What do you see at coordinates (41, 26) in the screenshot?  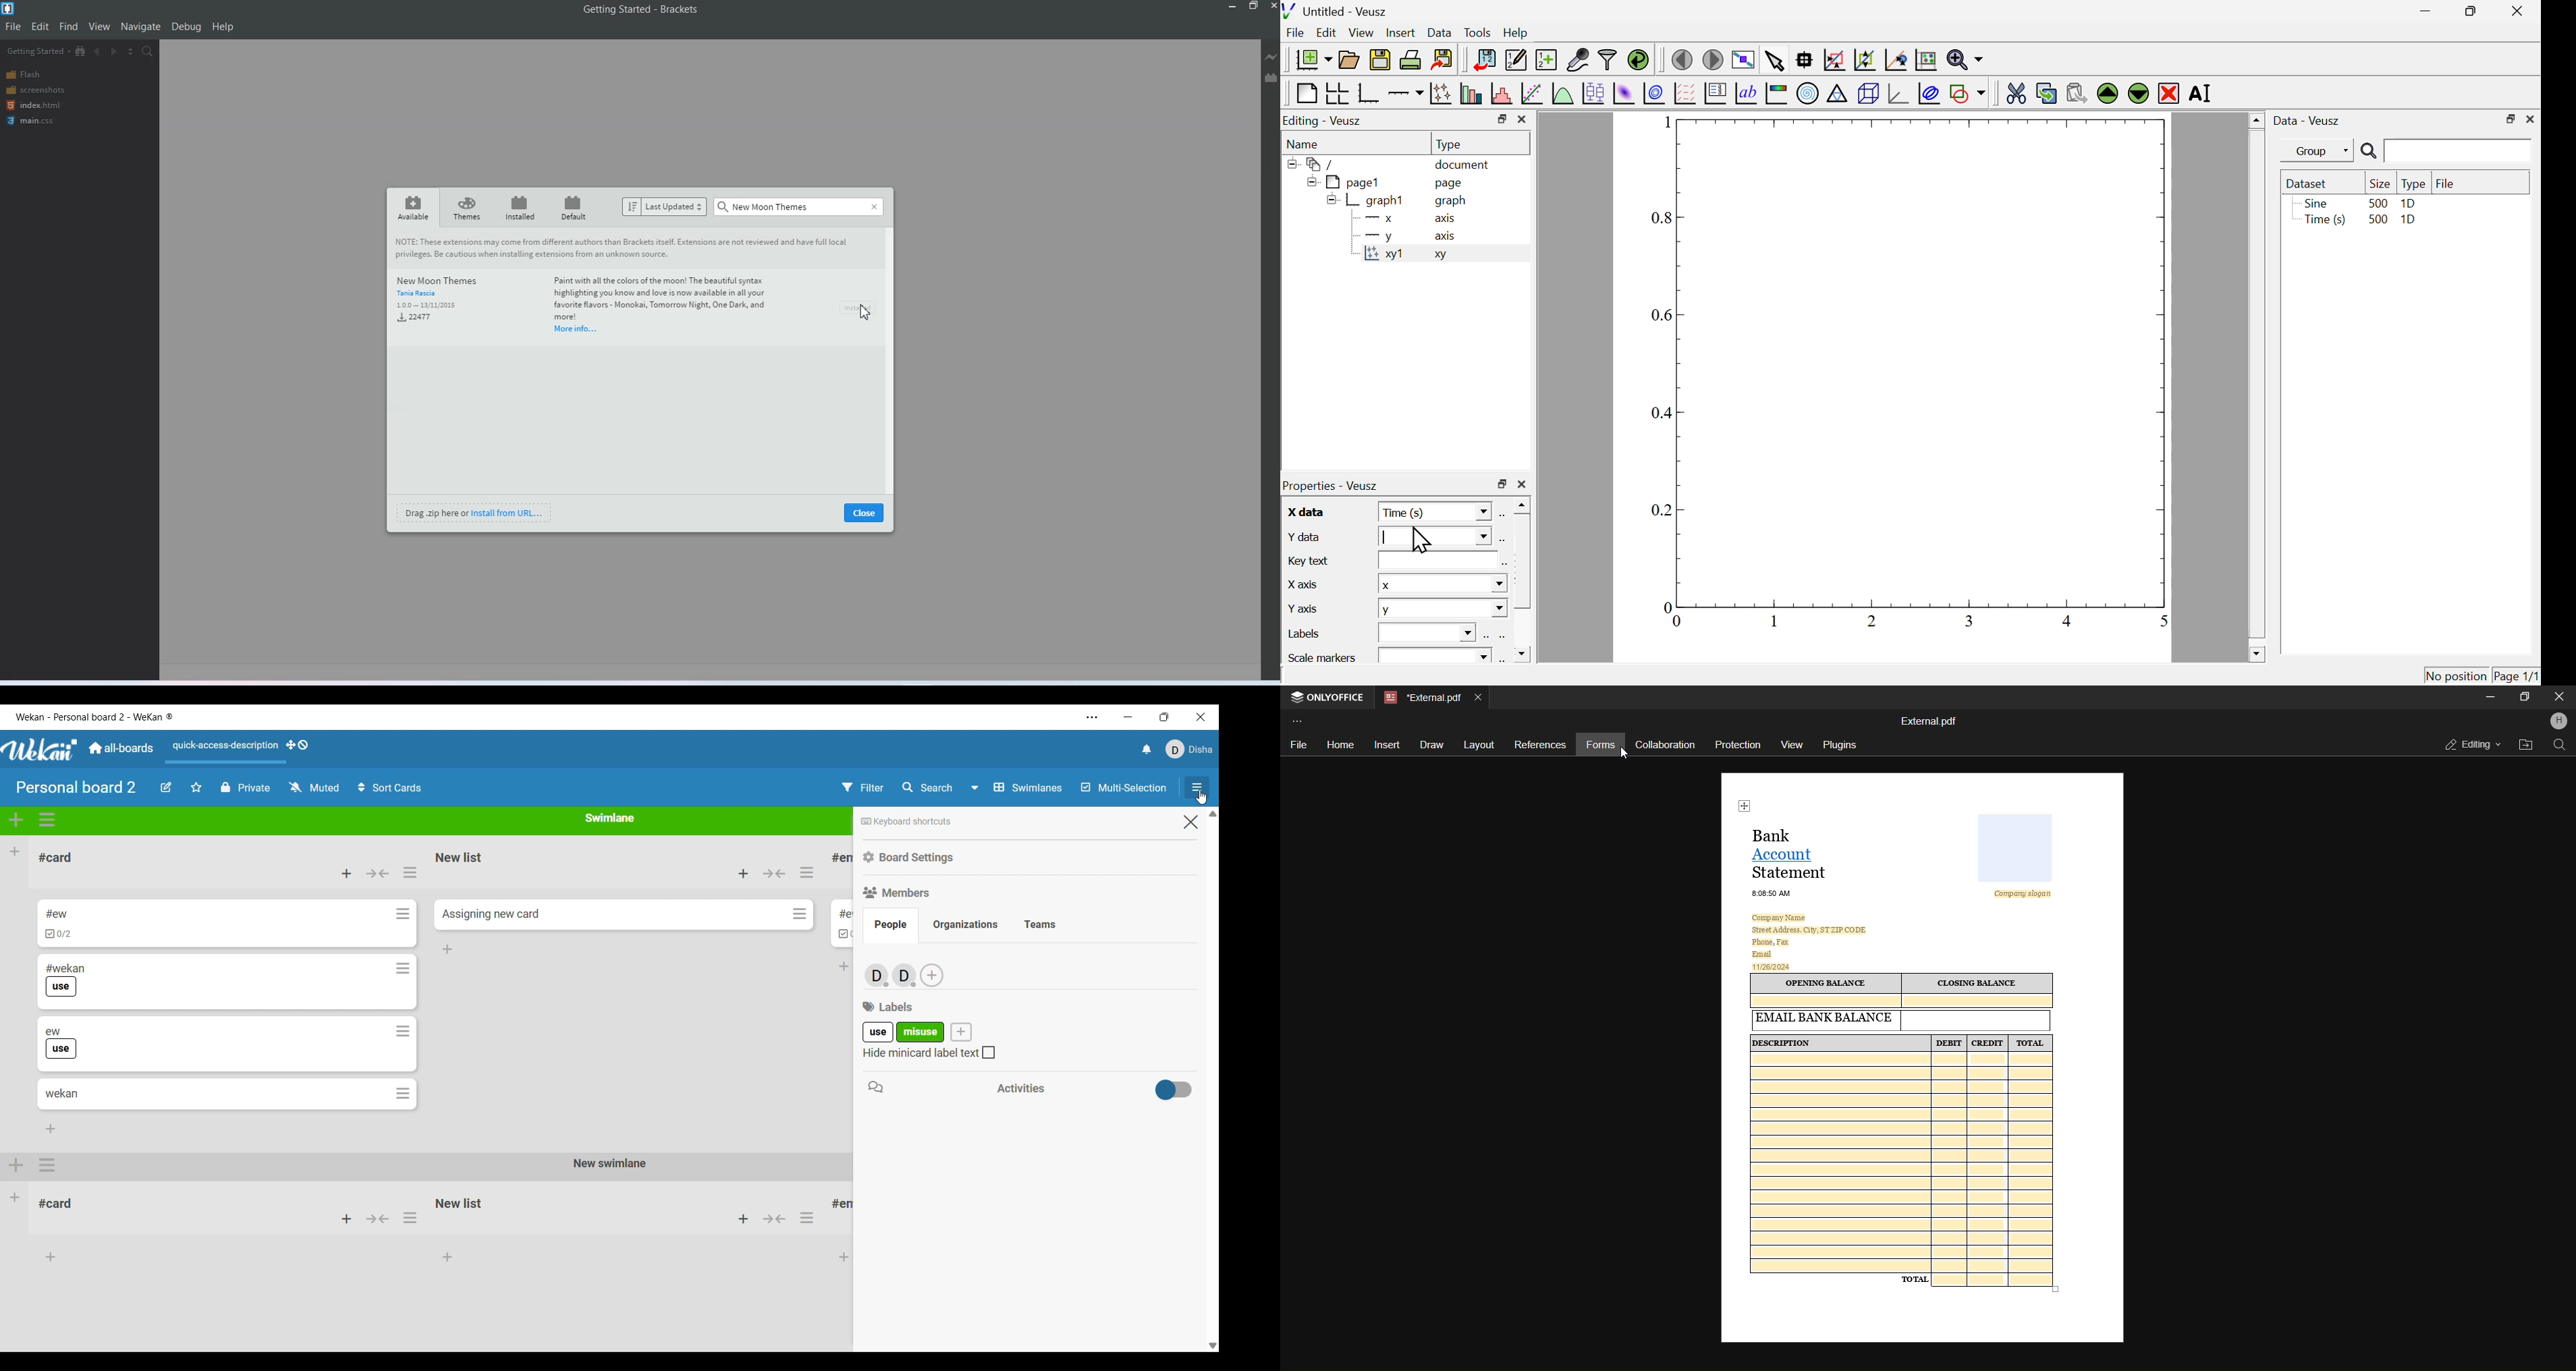 I see `Edit` at bounding box center [41, 26].